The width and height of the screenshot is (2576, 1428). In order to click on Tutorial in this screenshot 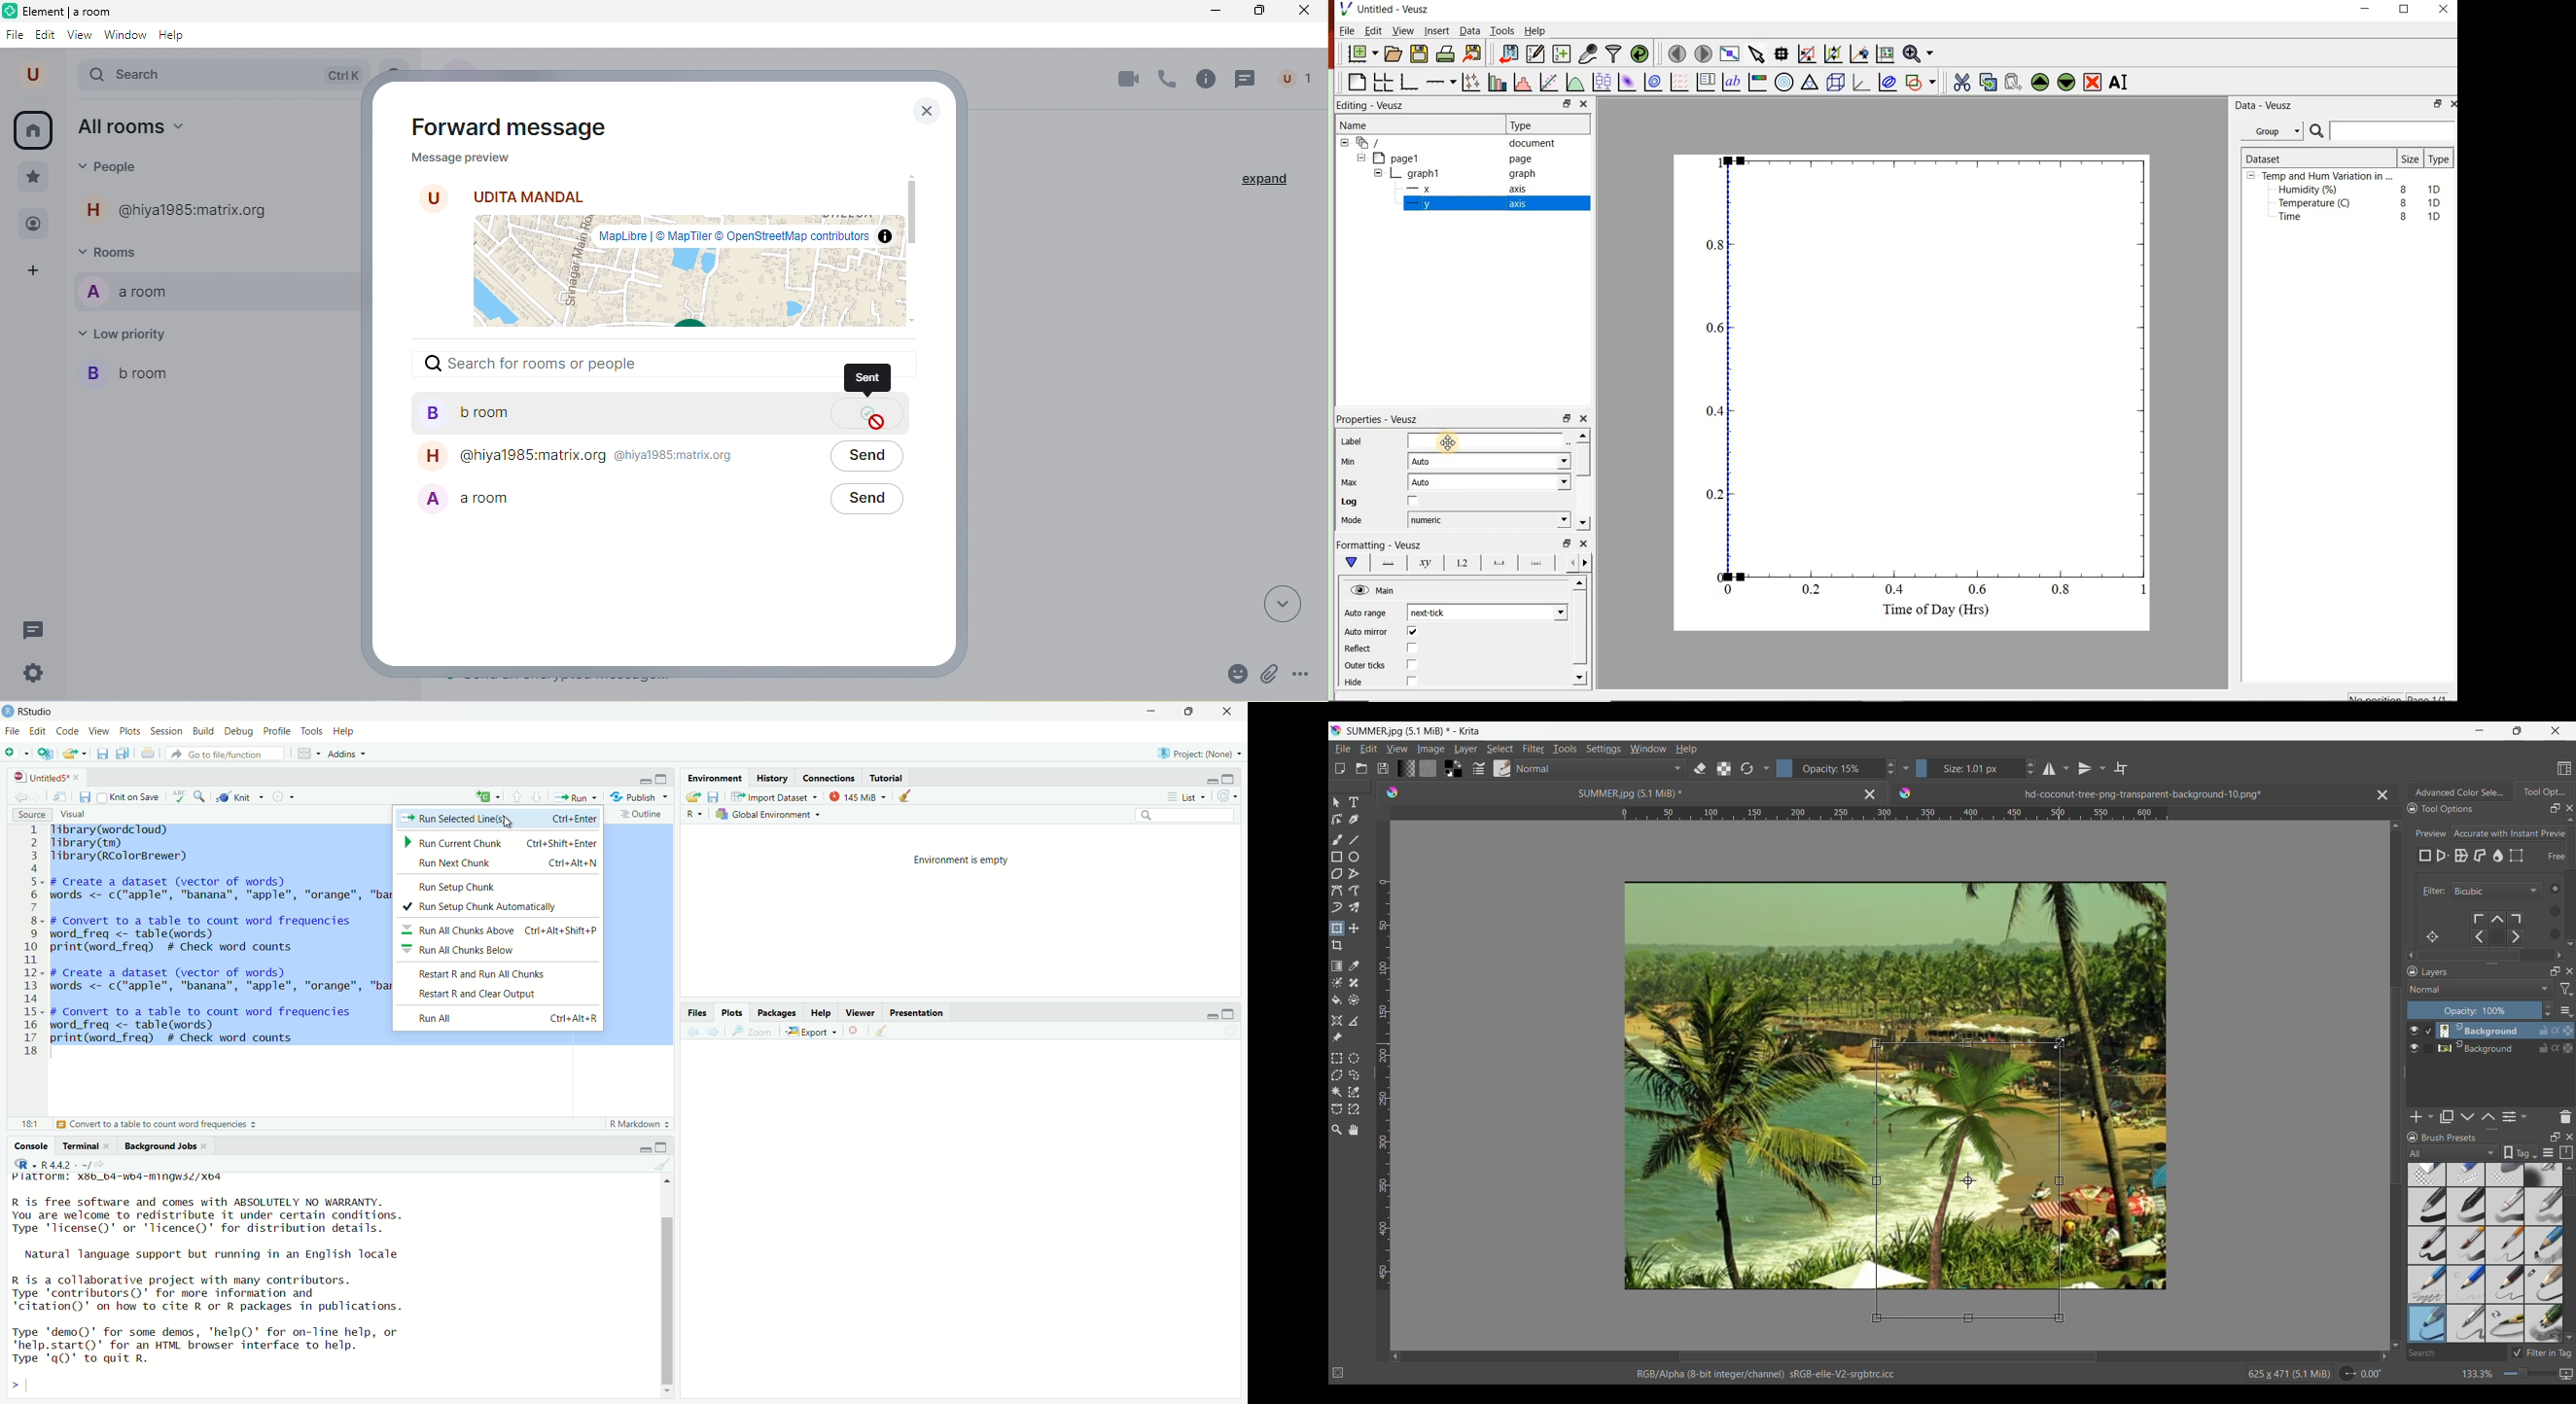, I will do `click(888, 777)`.